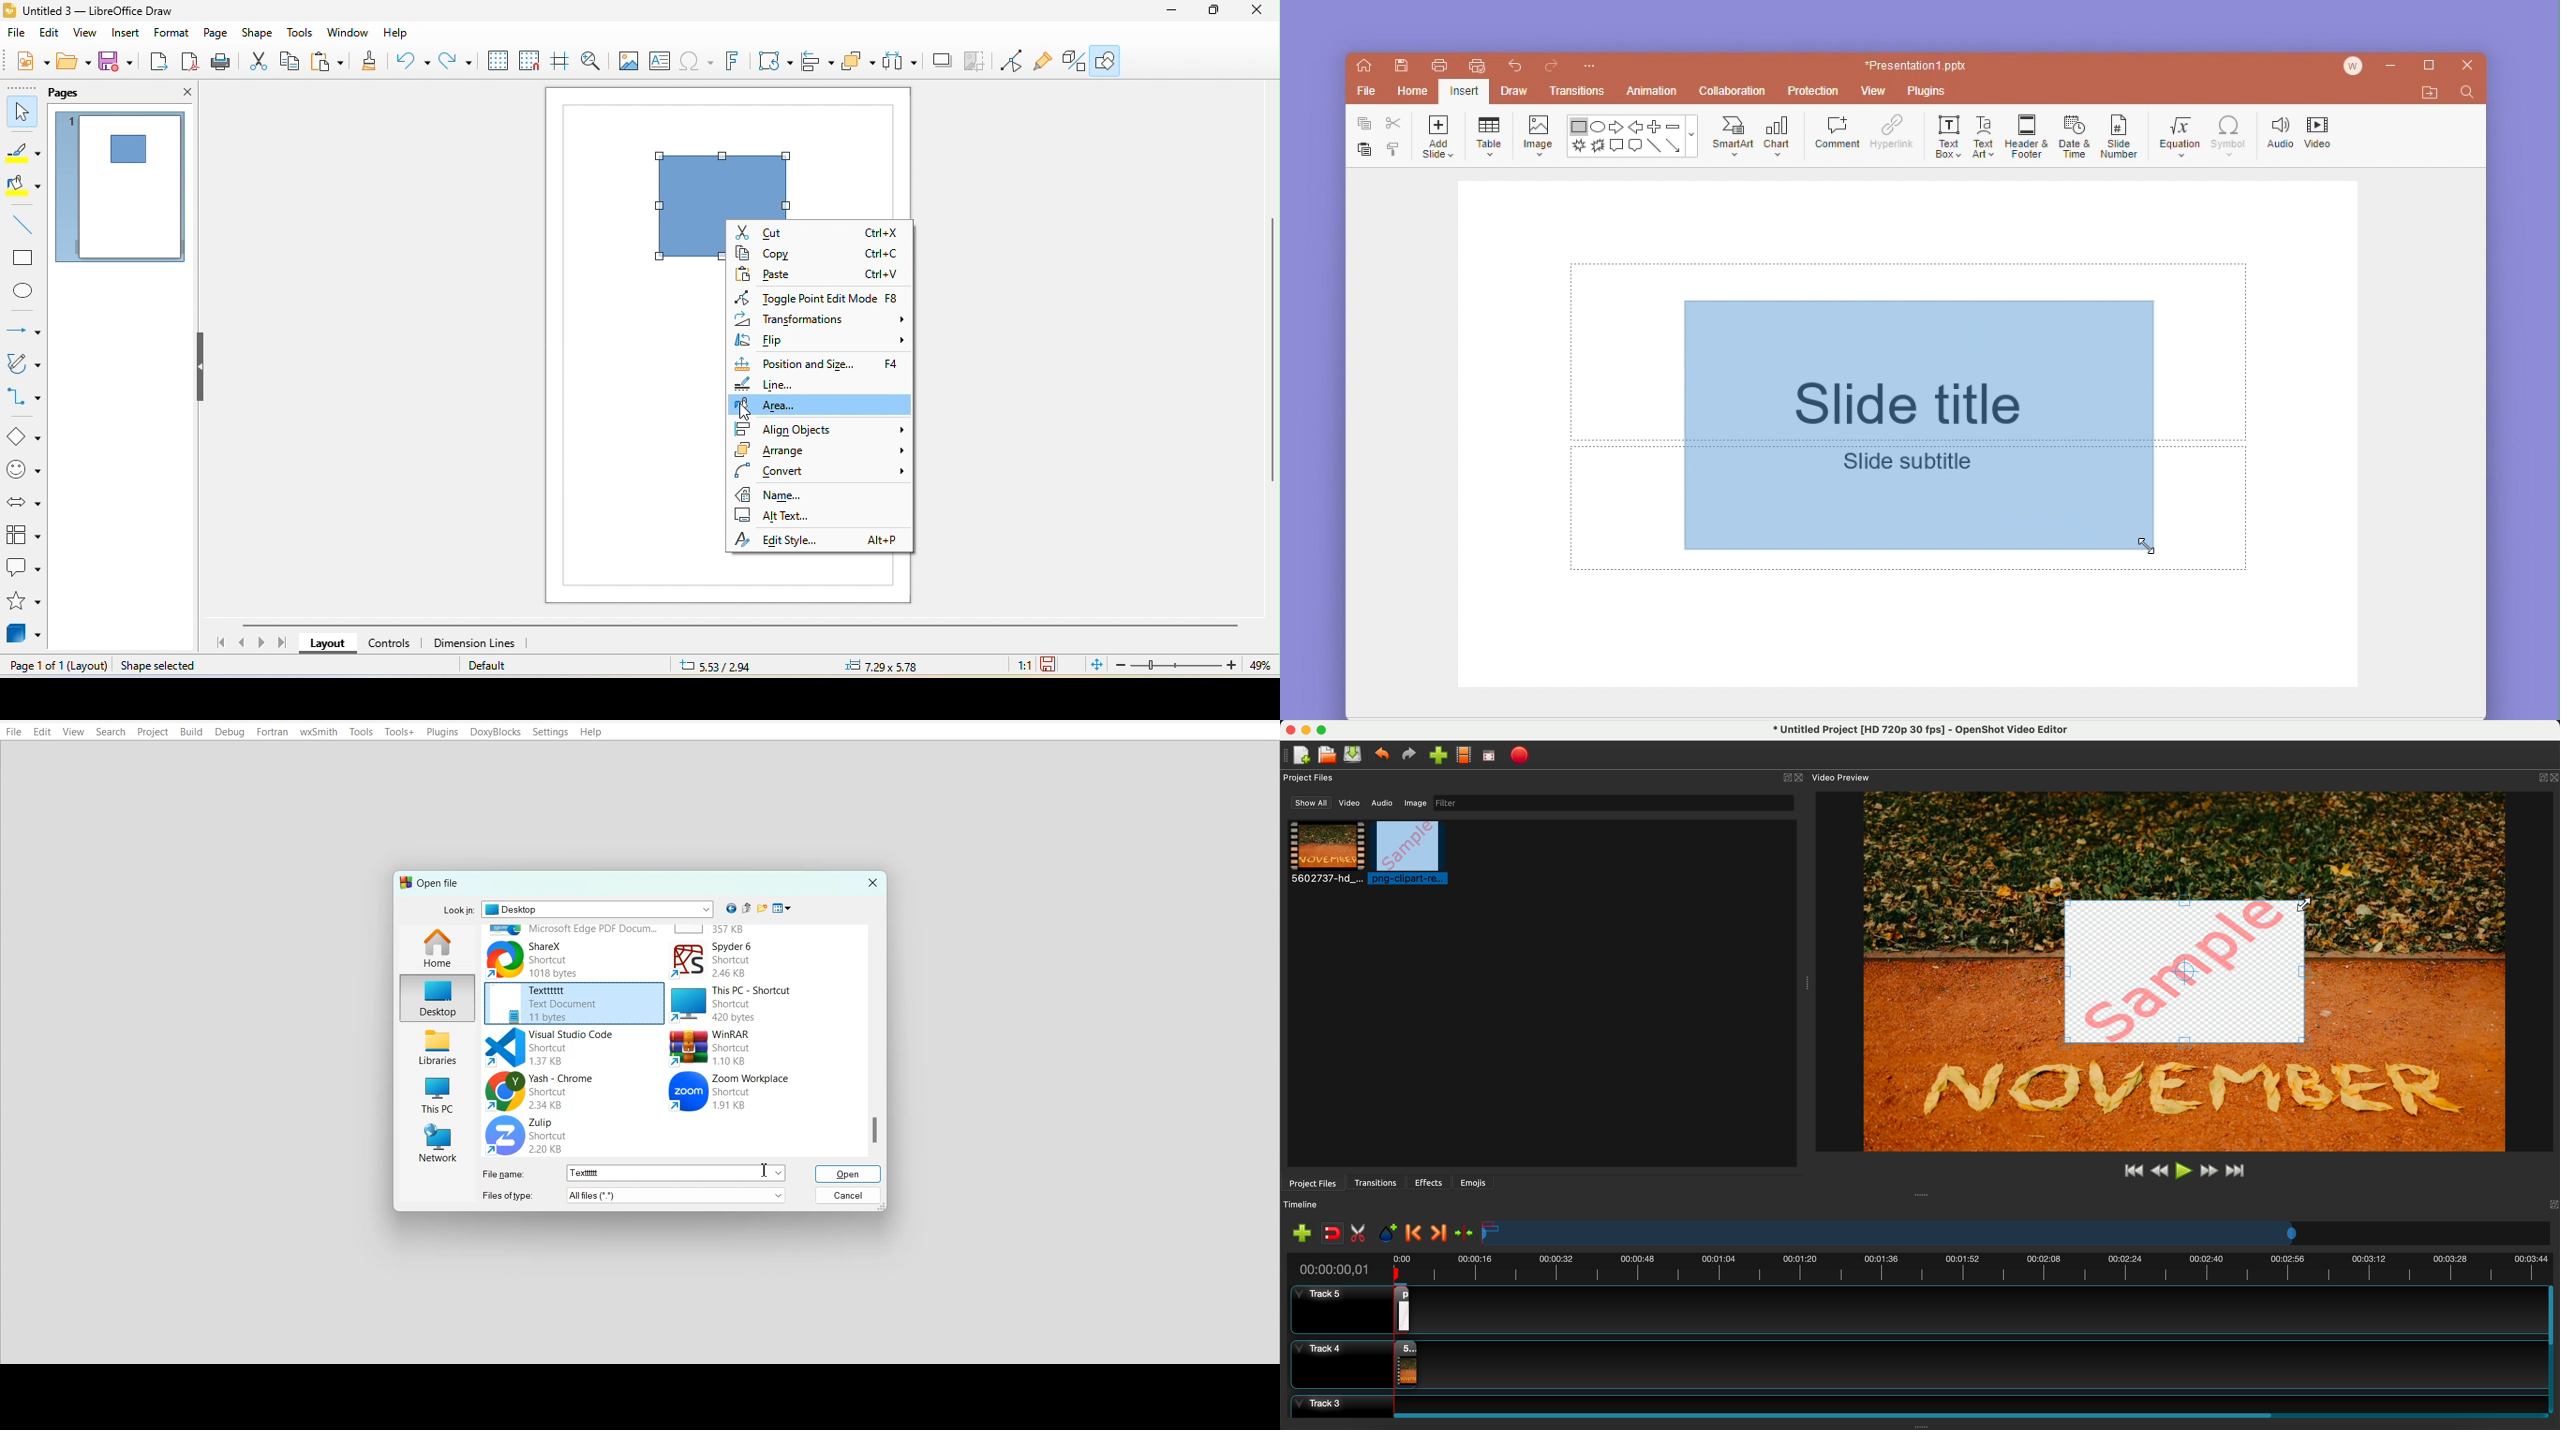  I want to click on image, so click(1538, 135).